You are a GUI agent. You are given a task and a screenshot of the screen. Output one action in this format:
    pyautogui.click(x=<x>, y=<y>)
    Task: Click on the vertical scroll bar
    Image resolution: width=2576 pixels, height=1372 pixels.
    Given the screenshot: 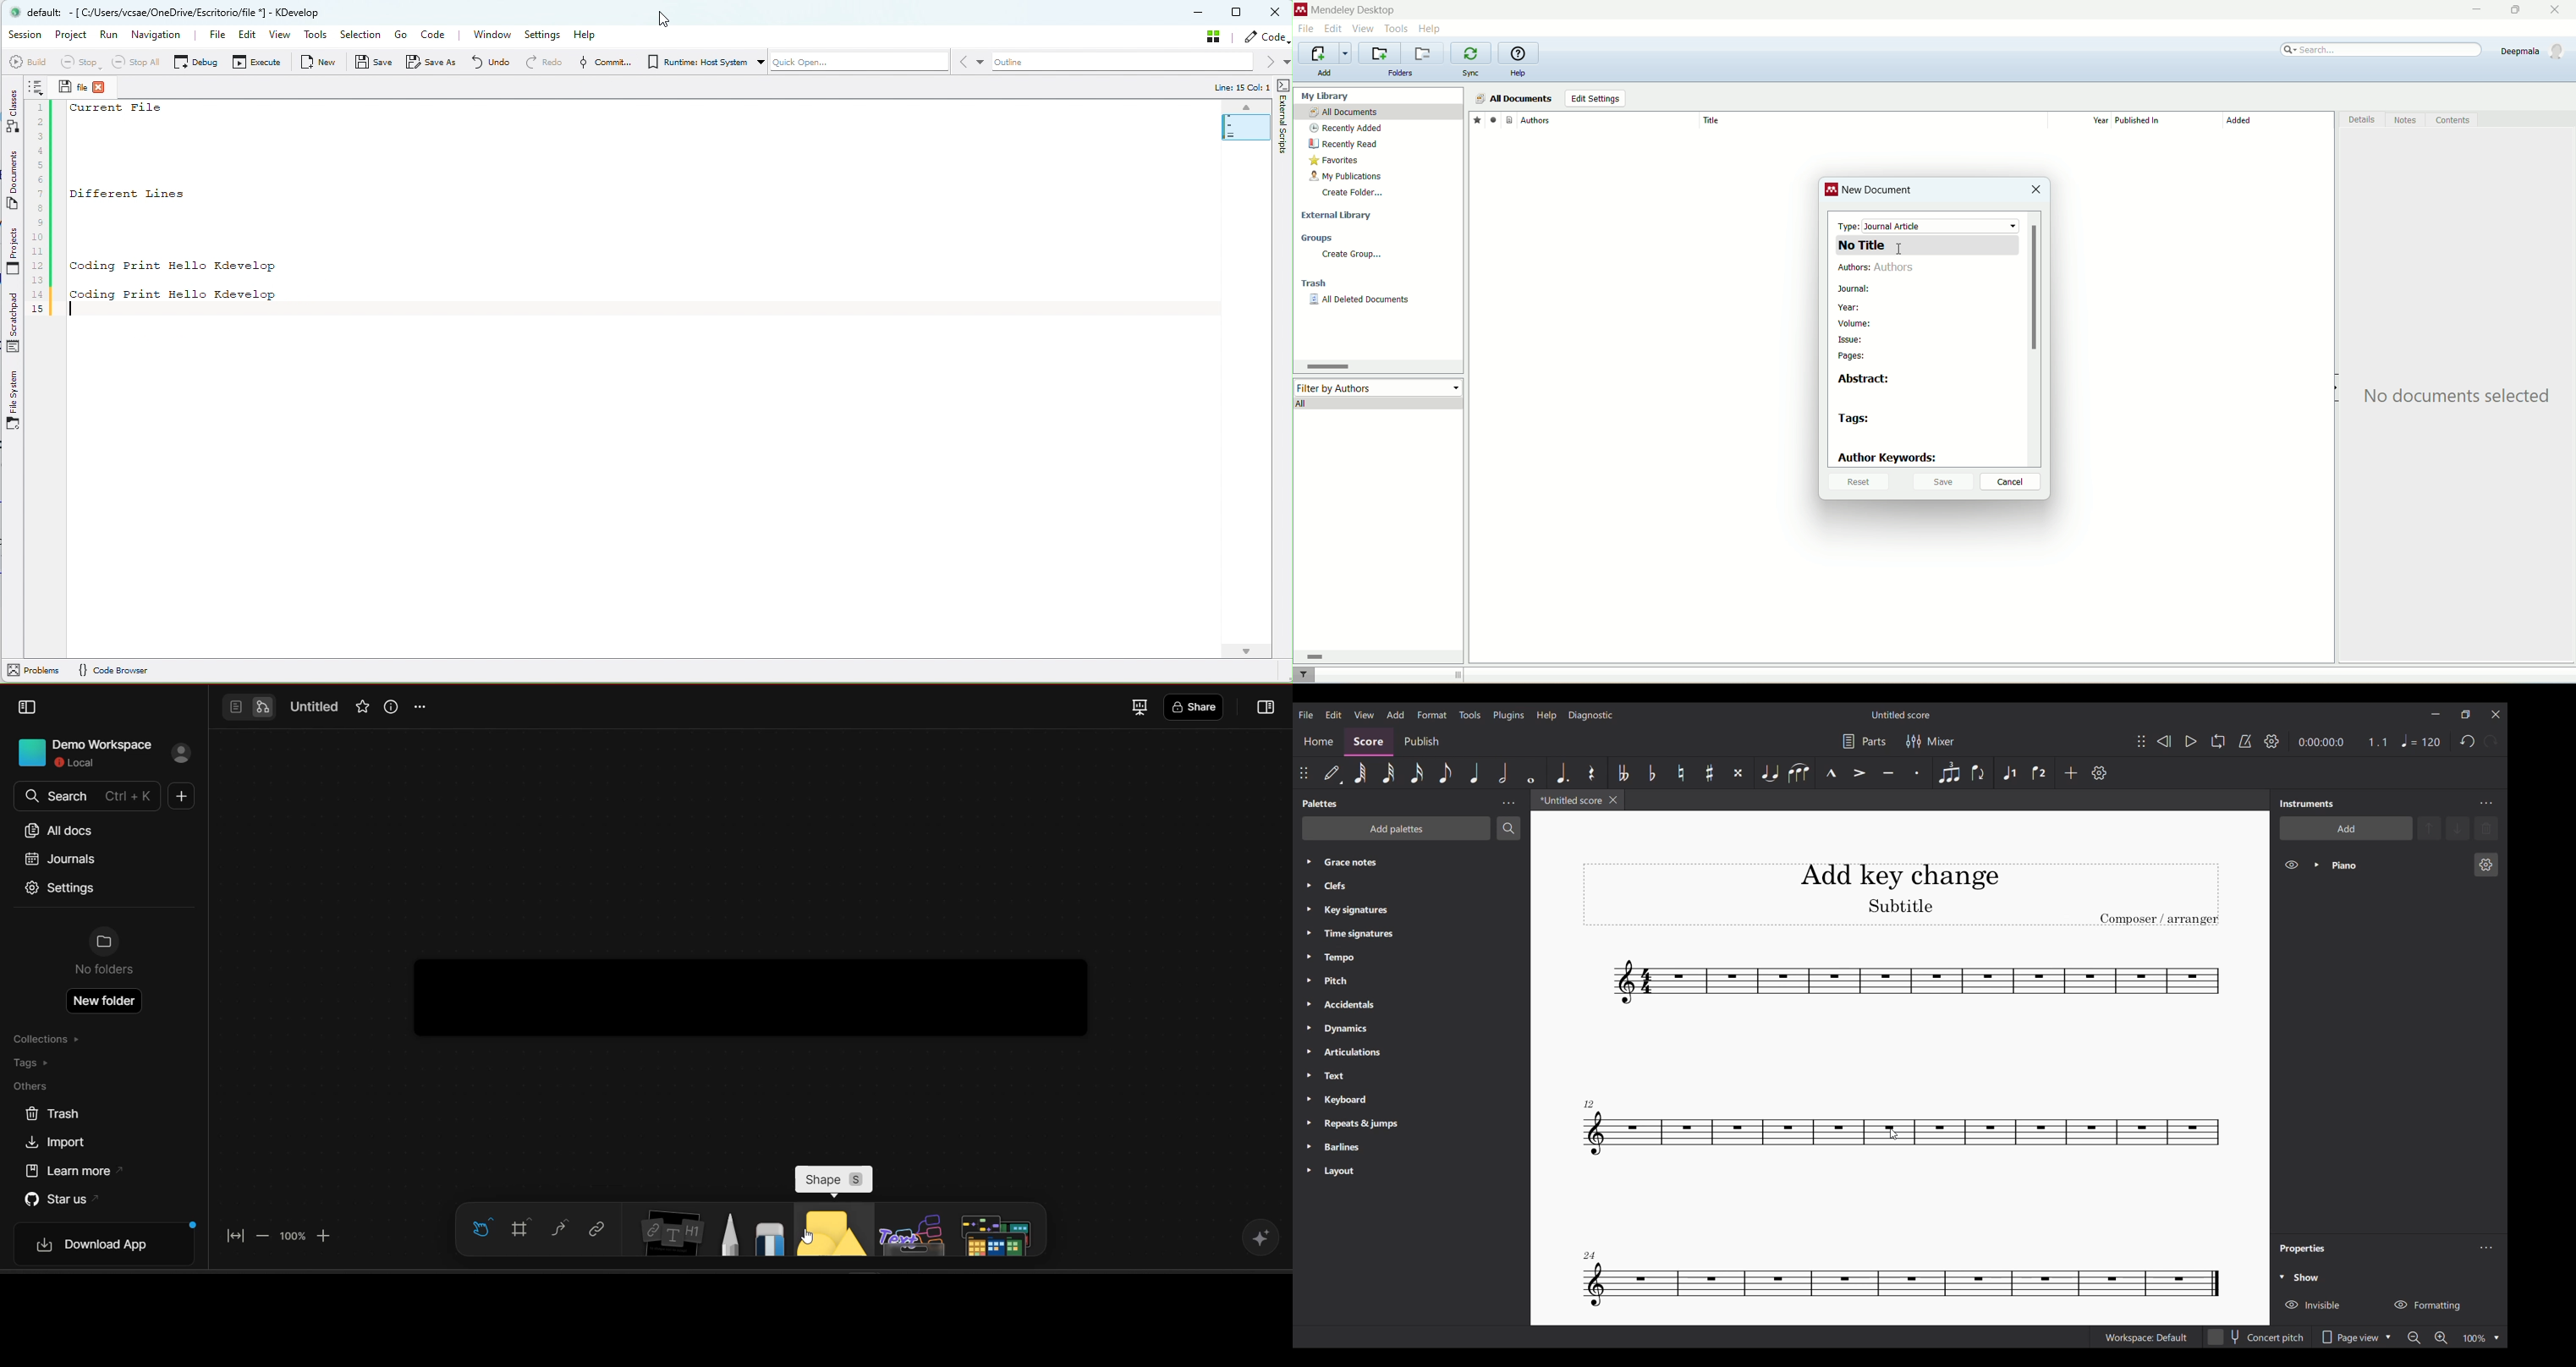 What is the action you would take?
    pyautogui.click(x=2034, y=338)
    